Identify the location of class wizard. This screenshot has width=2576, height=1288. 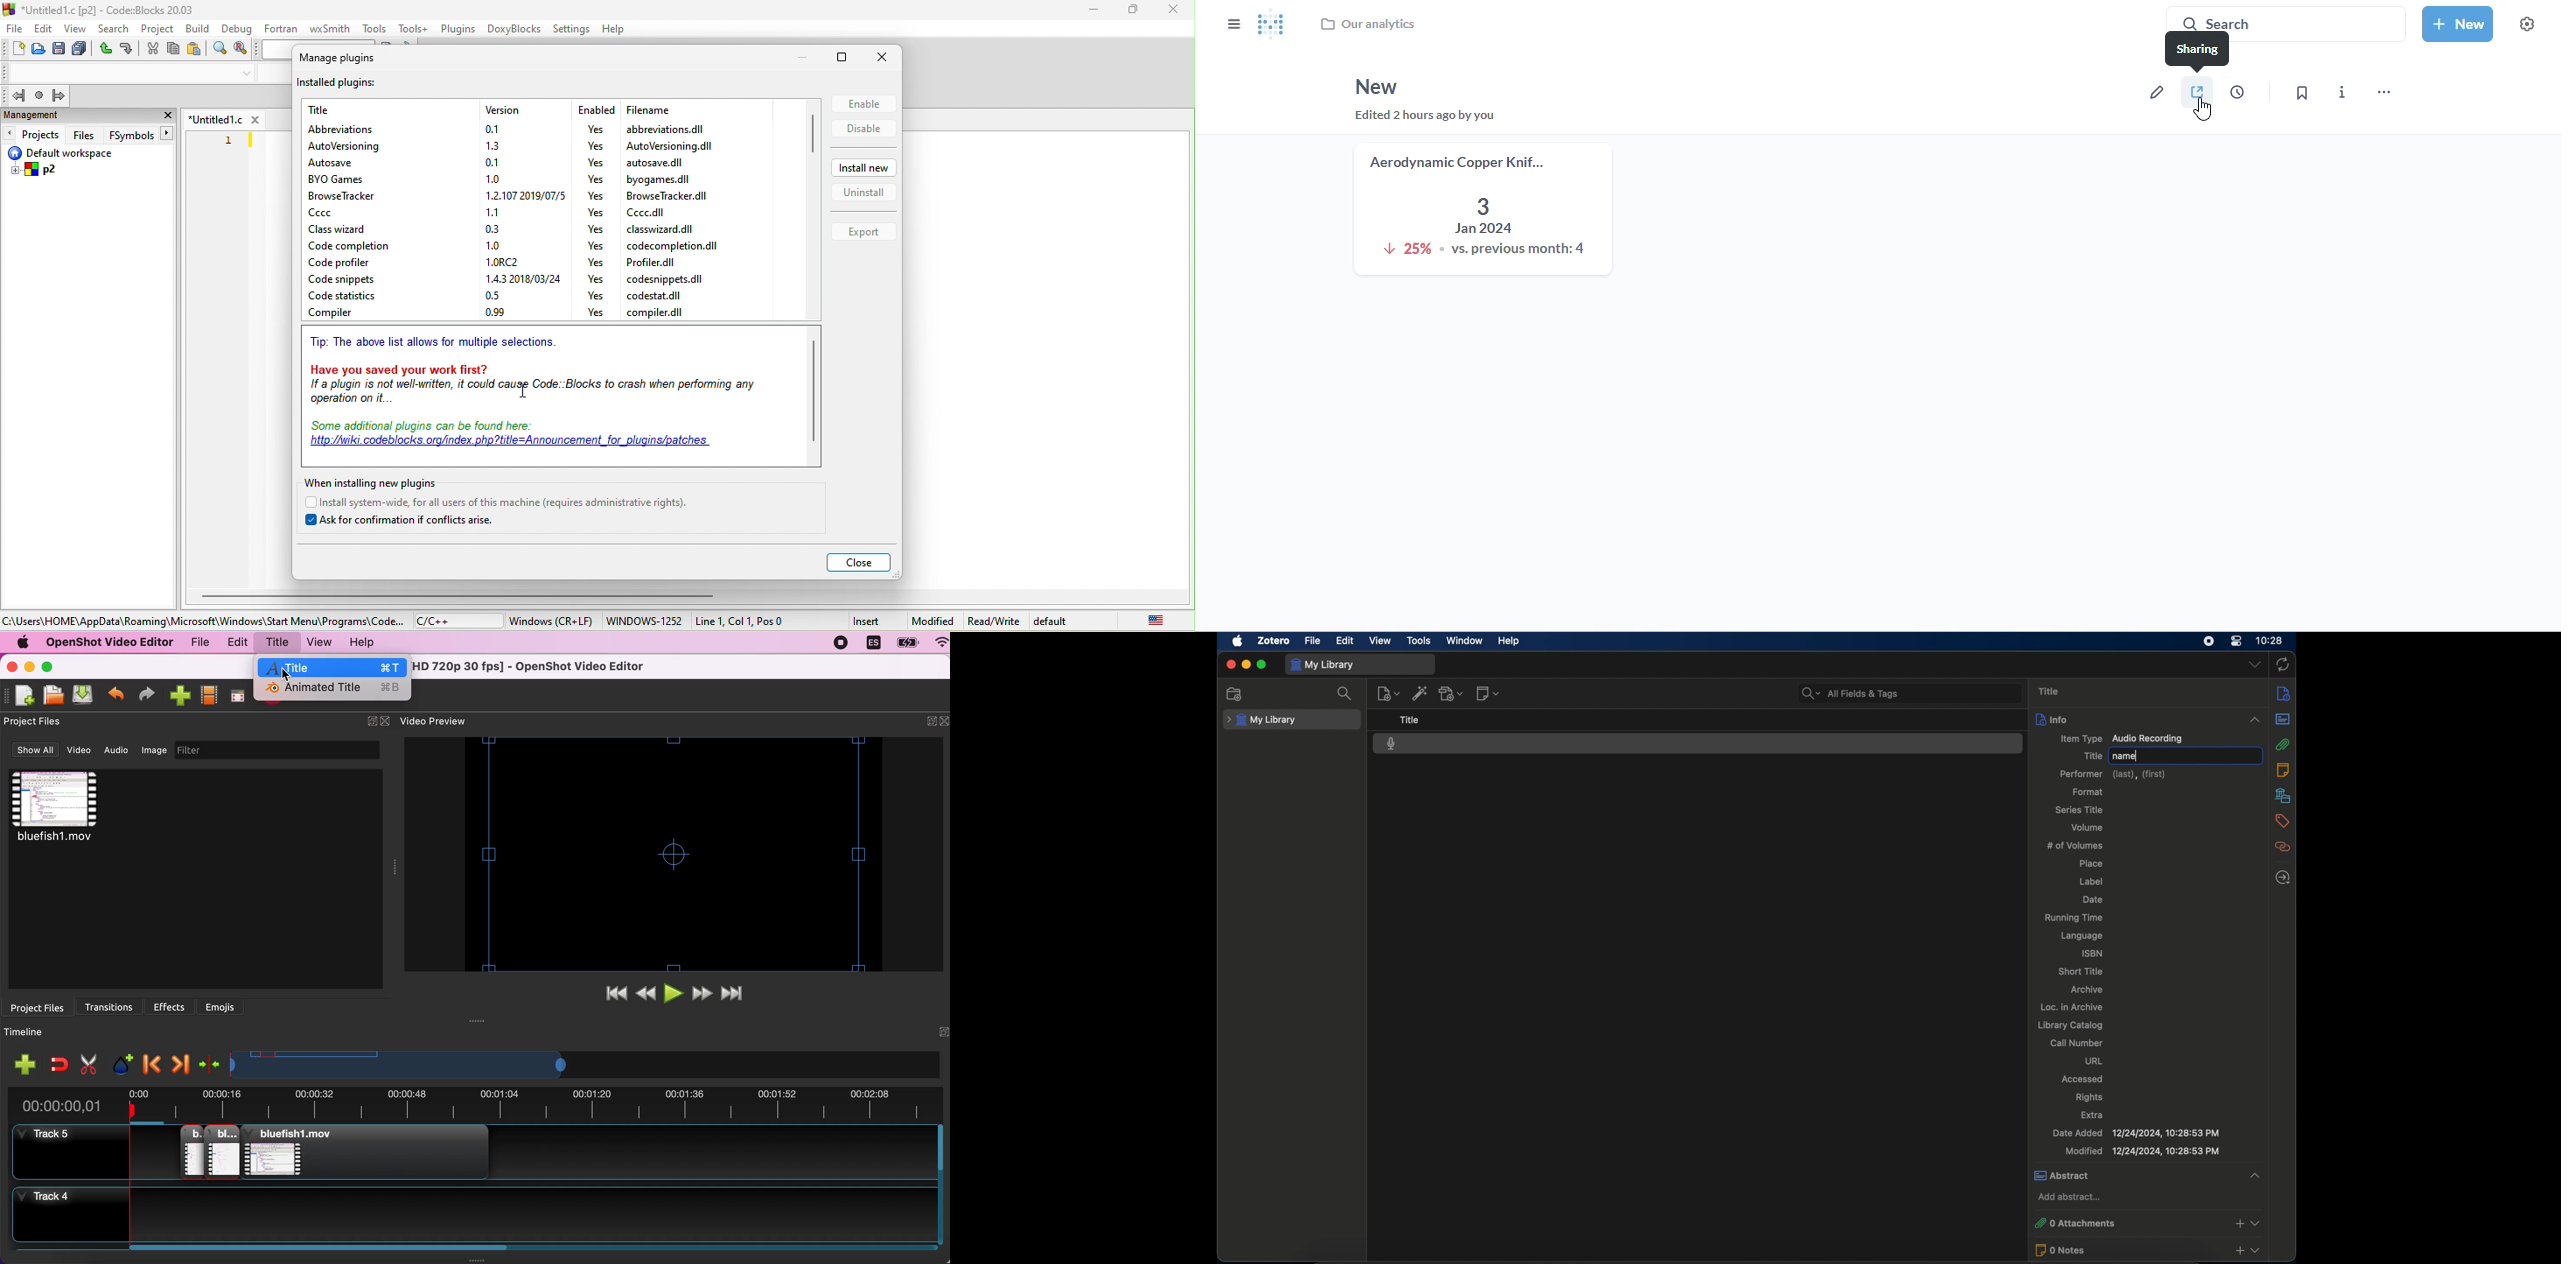
(341, 229).